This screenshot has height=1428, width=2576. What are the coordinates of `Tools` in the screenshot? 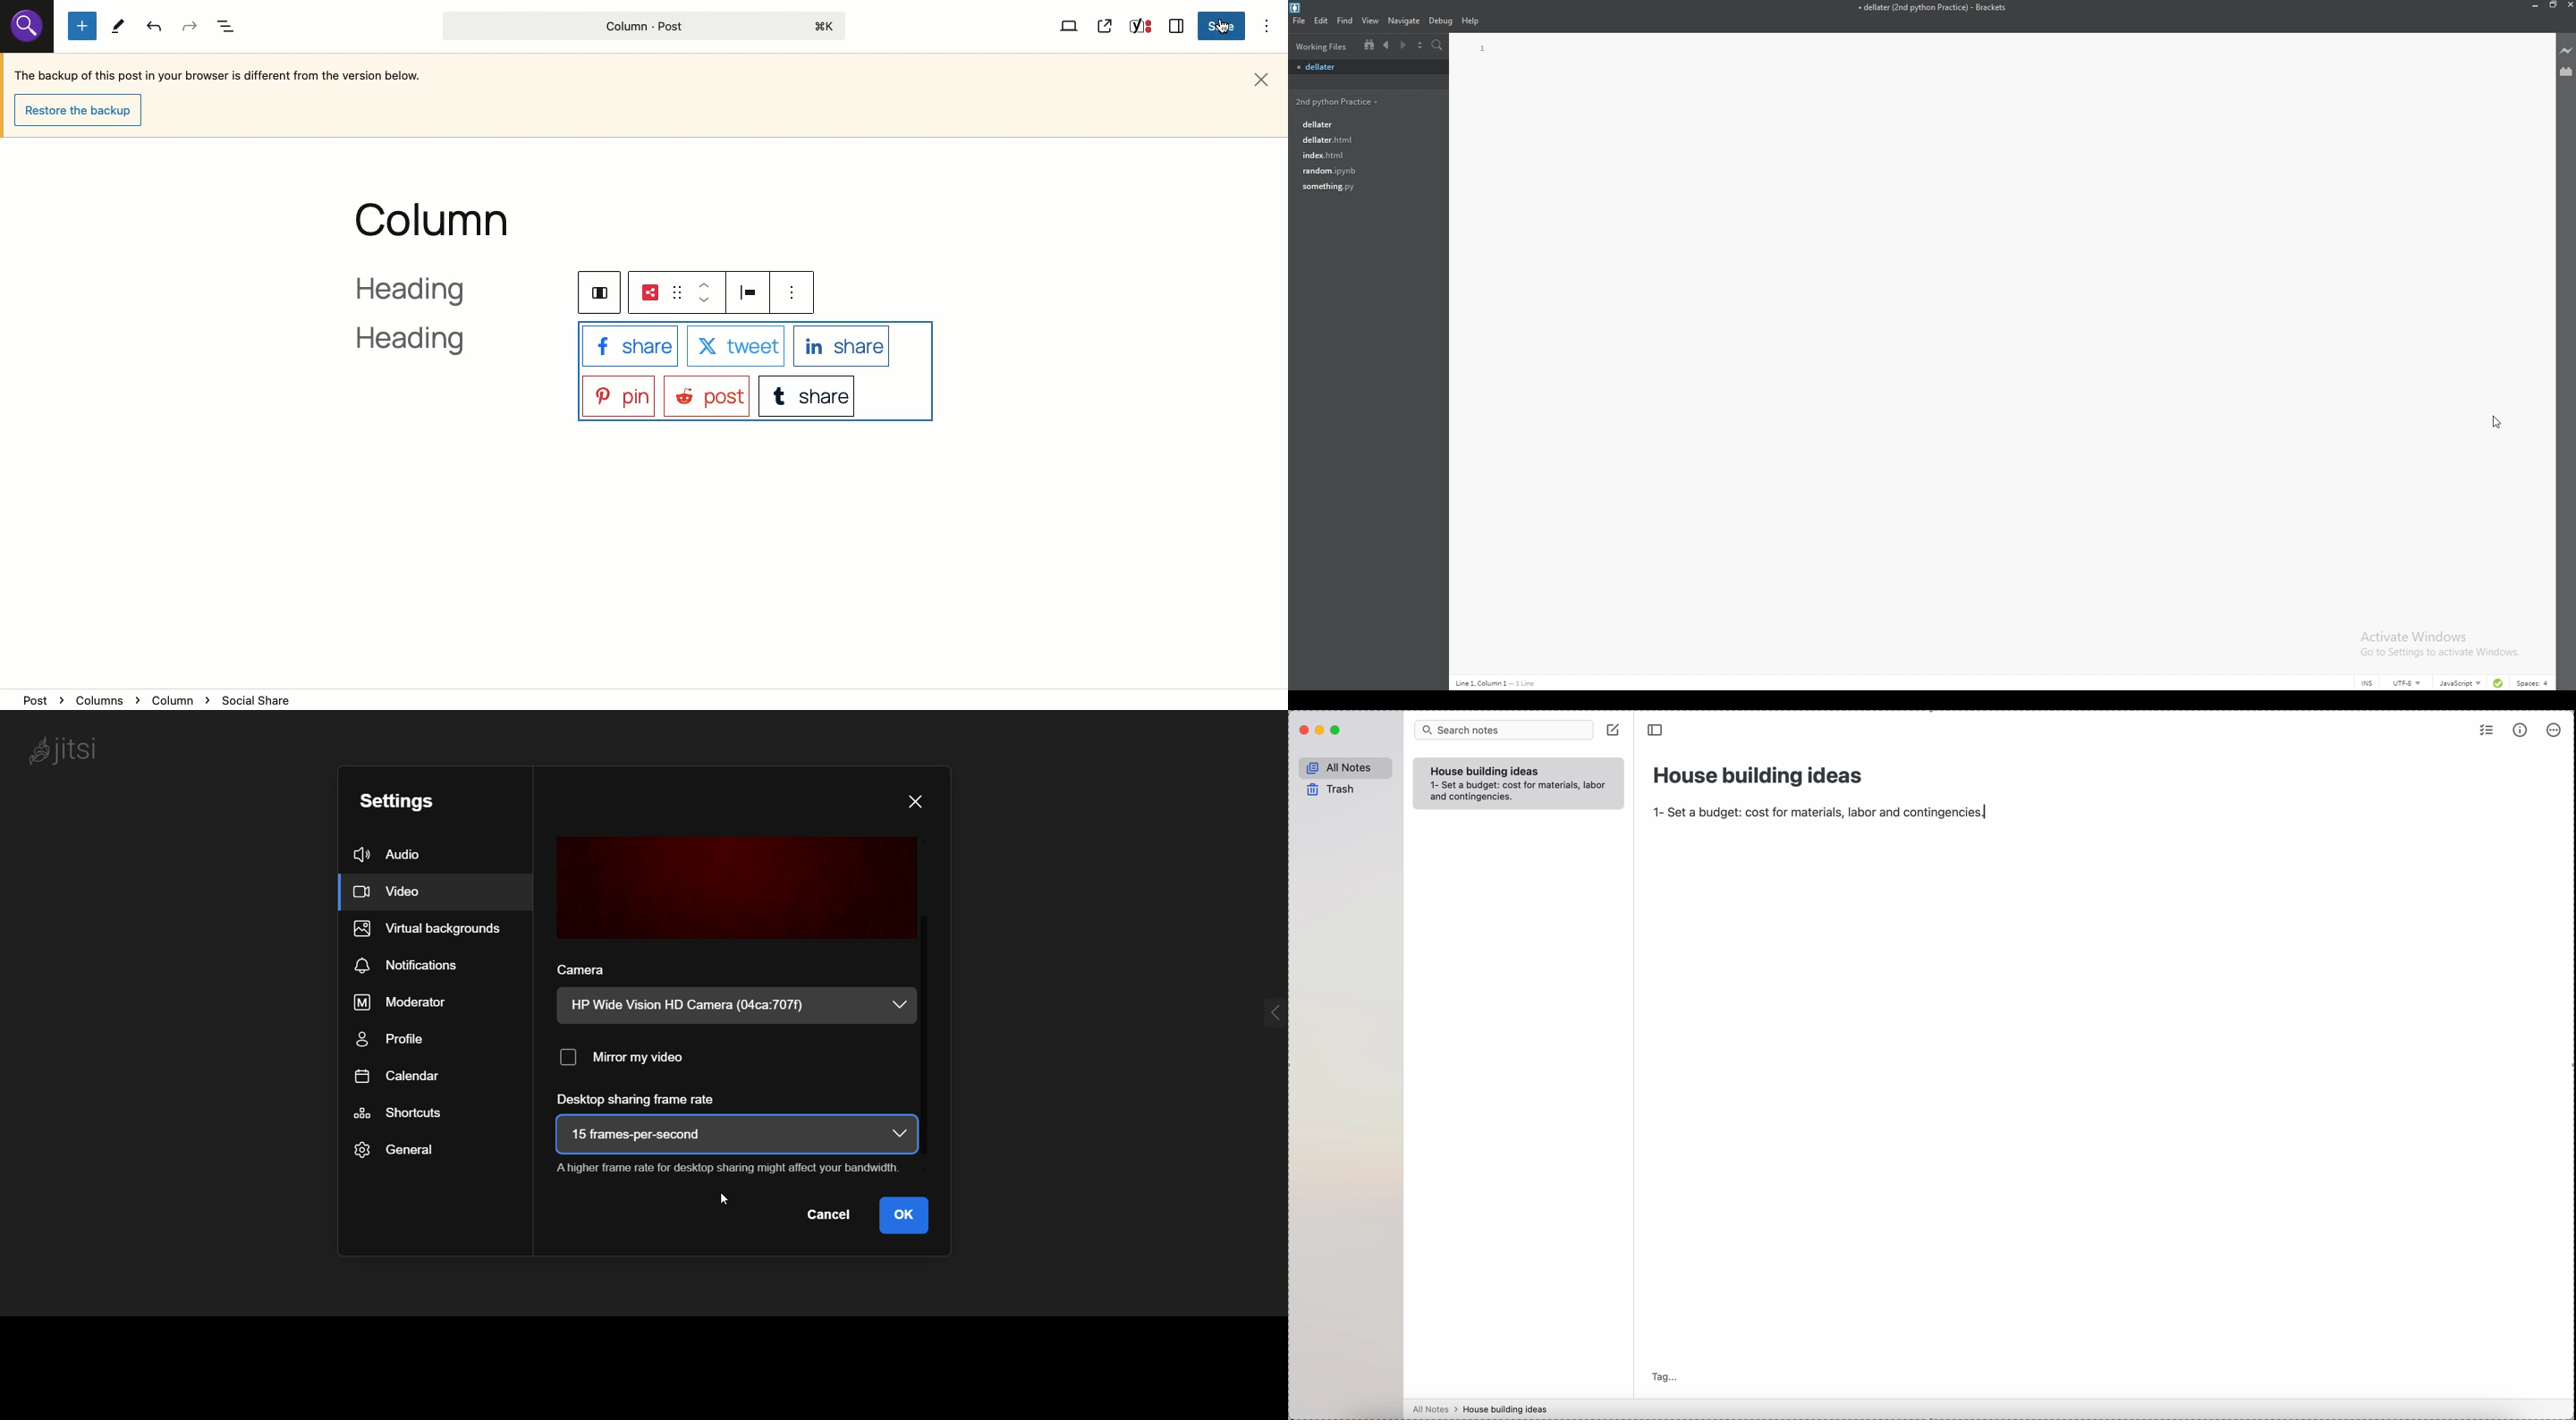 It's located at (118, 27).